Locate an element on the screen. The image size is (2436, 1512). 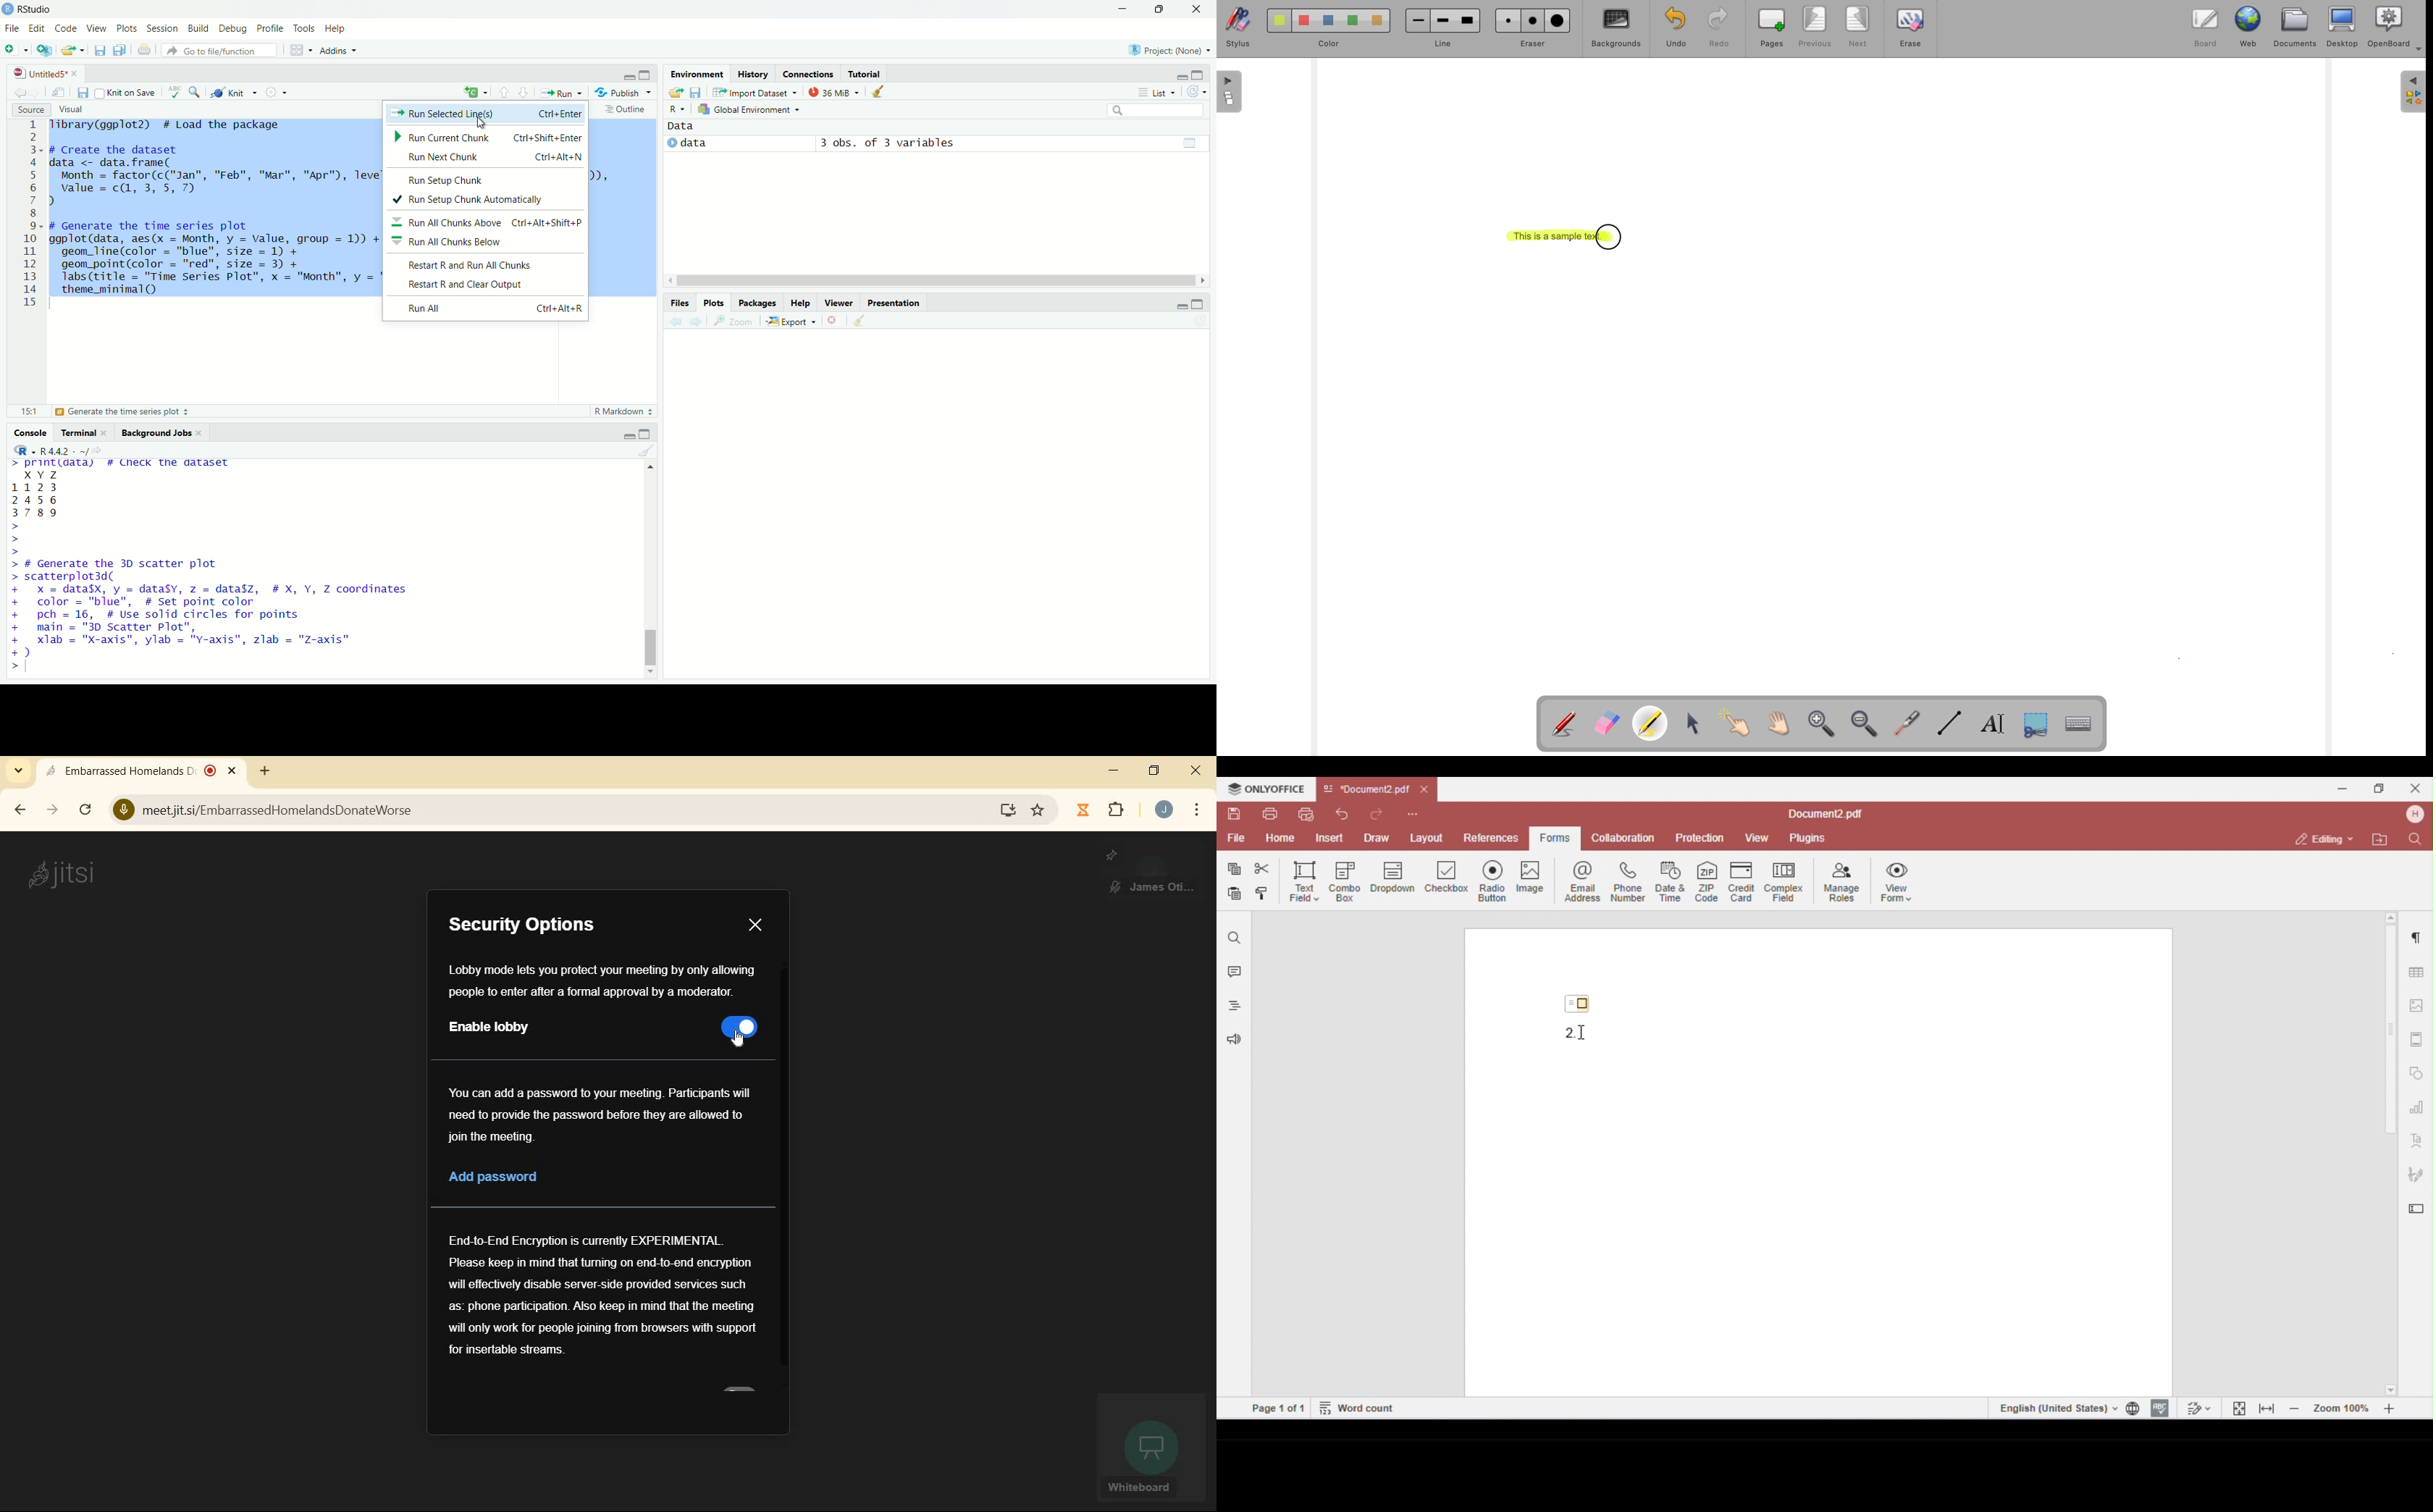
restore down is located at coordinates (1154, 771).